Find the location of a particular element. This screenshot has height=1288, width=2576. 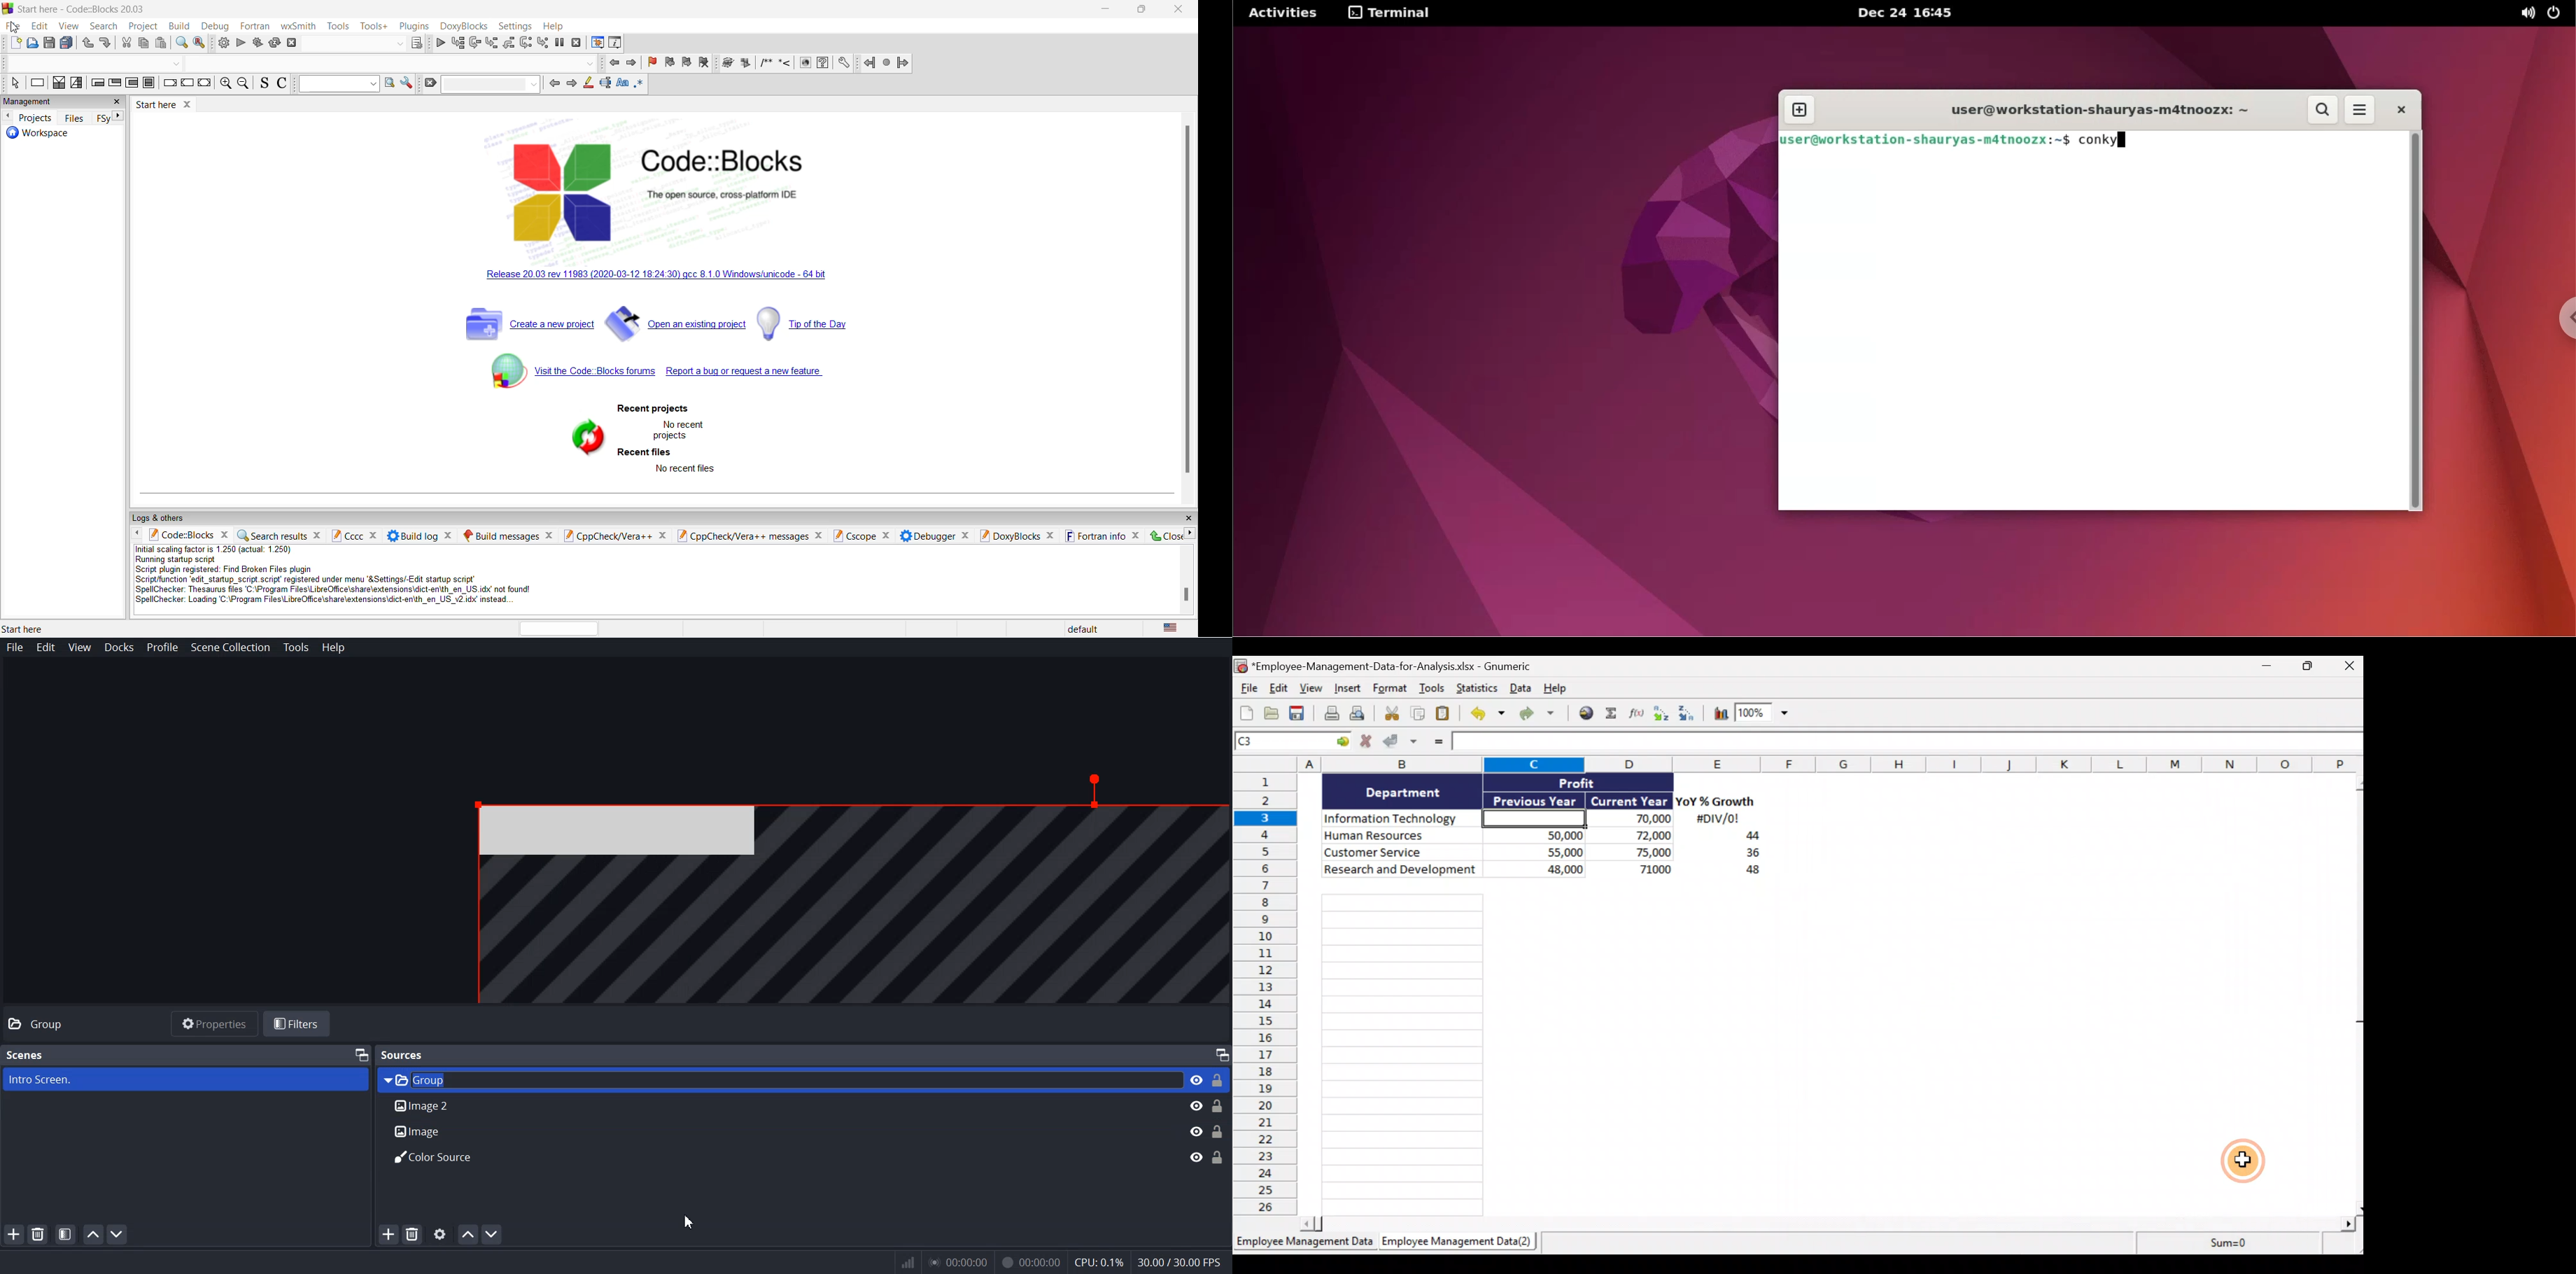

Remove Selected Source is located at coordinates (412, 1235).